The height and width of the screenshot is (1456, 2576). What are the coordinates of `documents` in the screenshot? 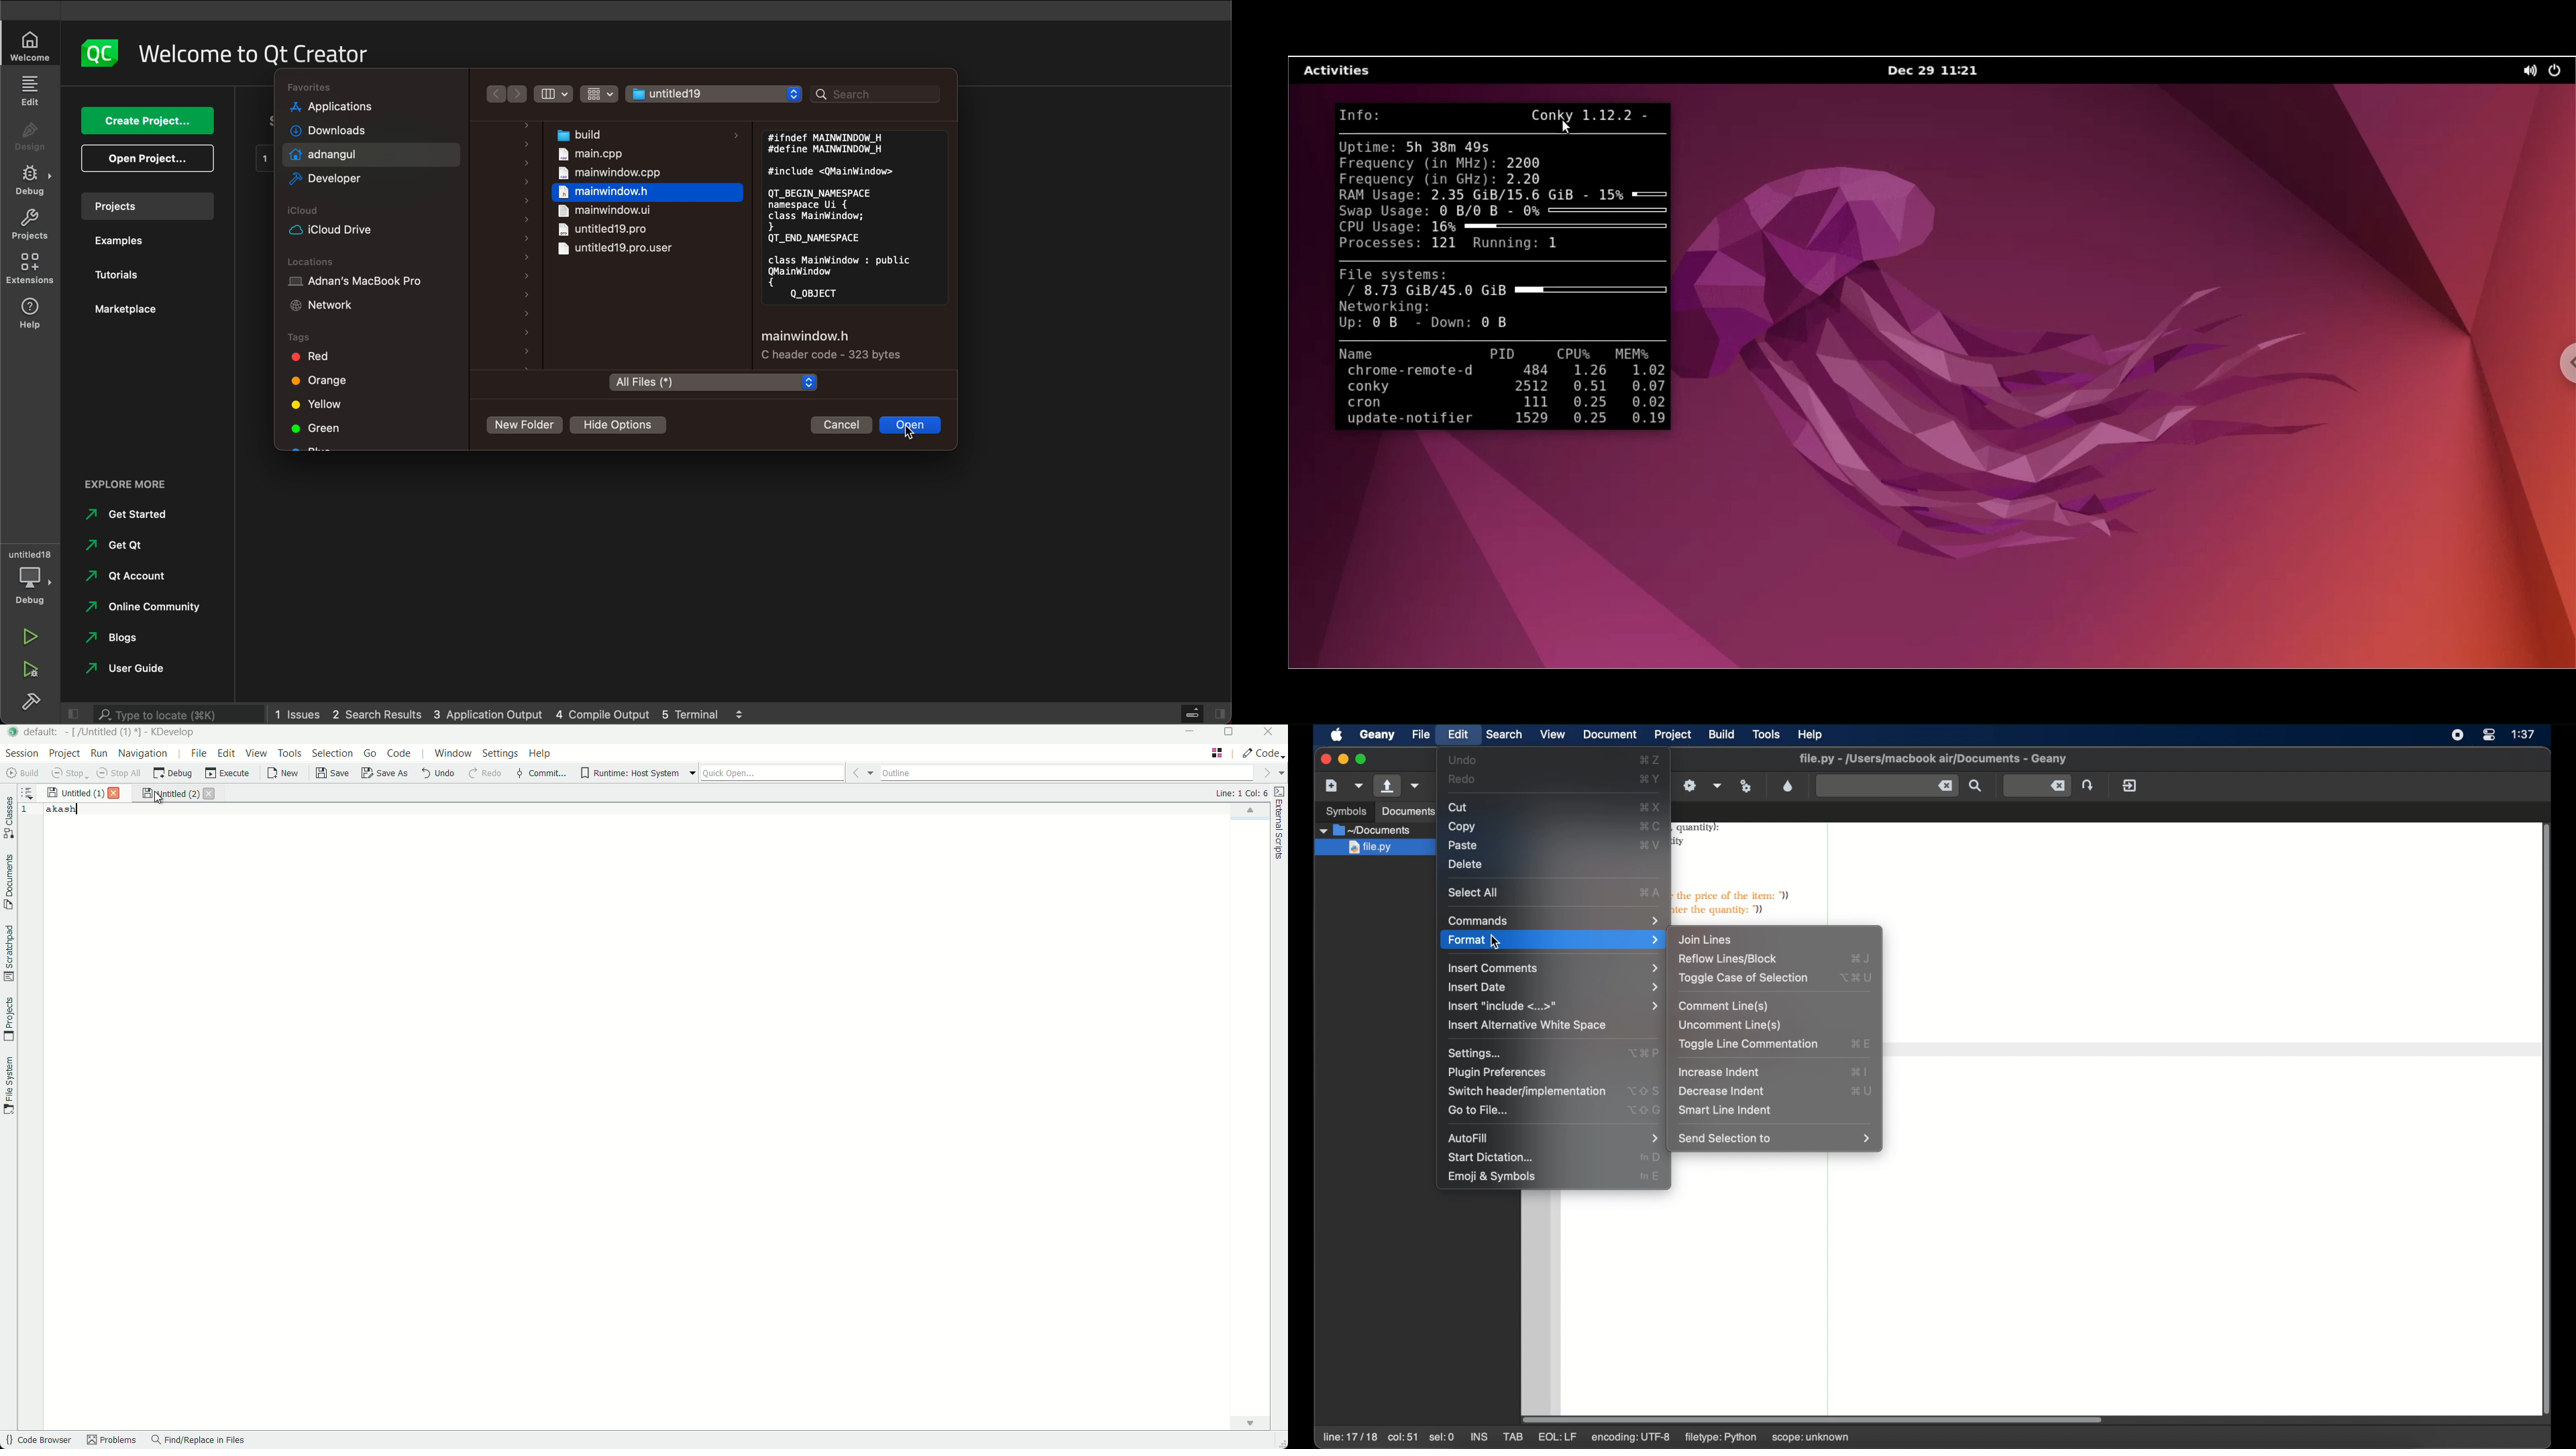 It's located at (1407, 811).